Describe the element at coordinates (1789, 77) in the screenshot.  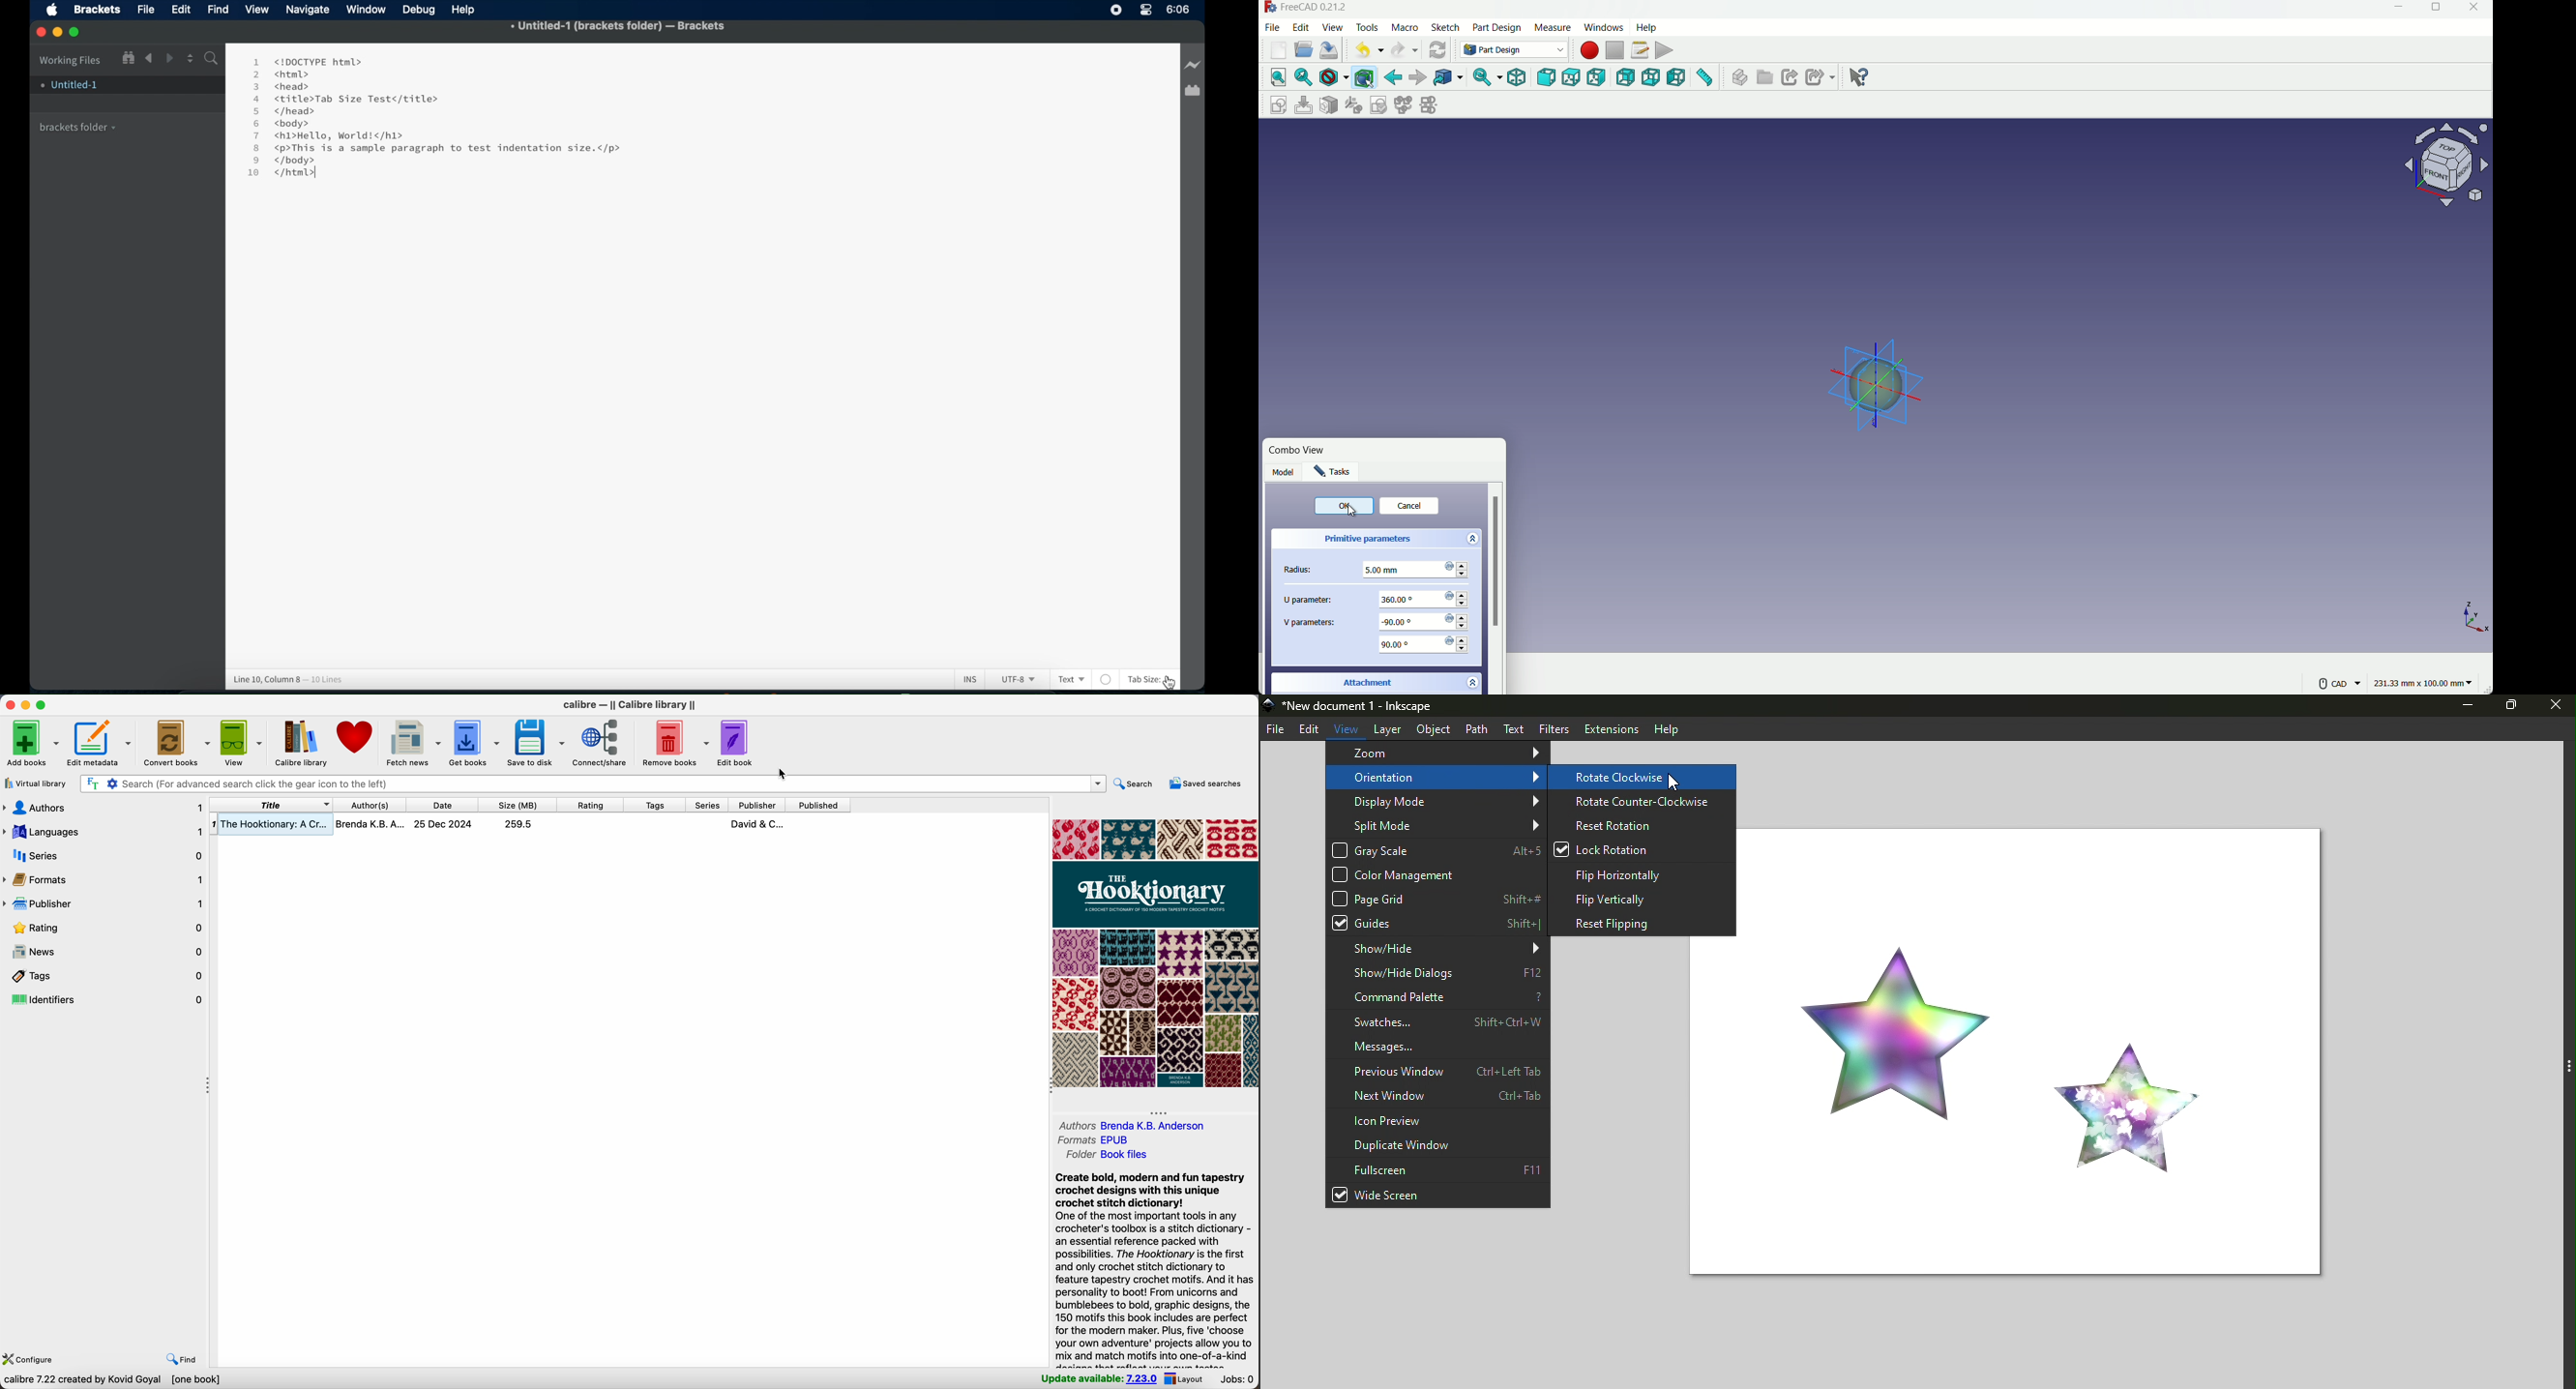
I see `create link` at that location.